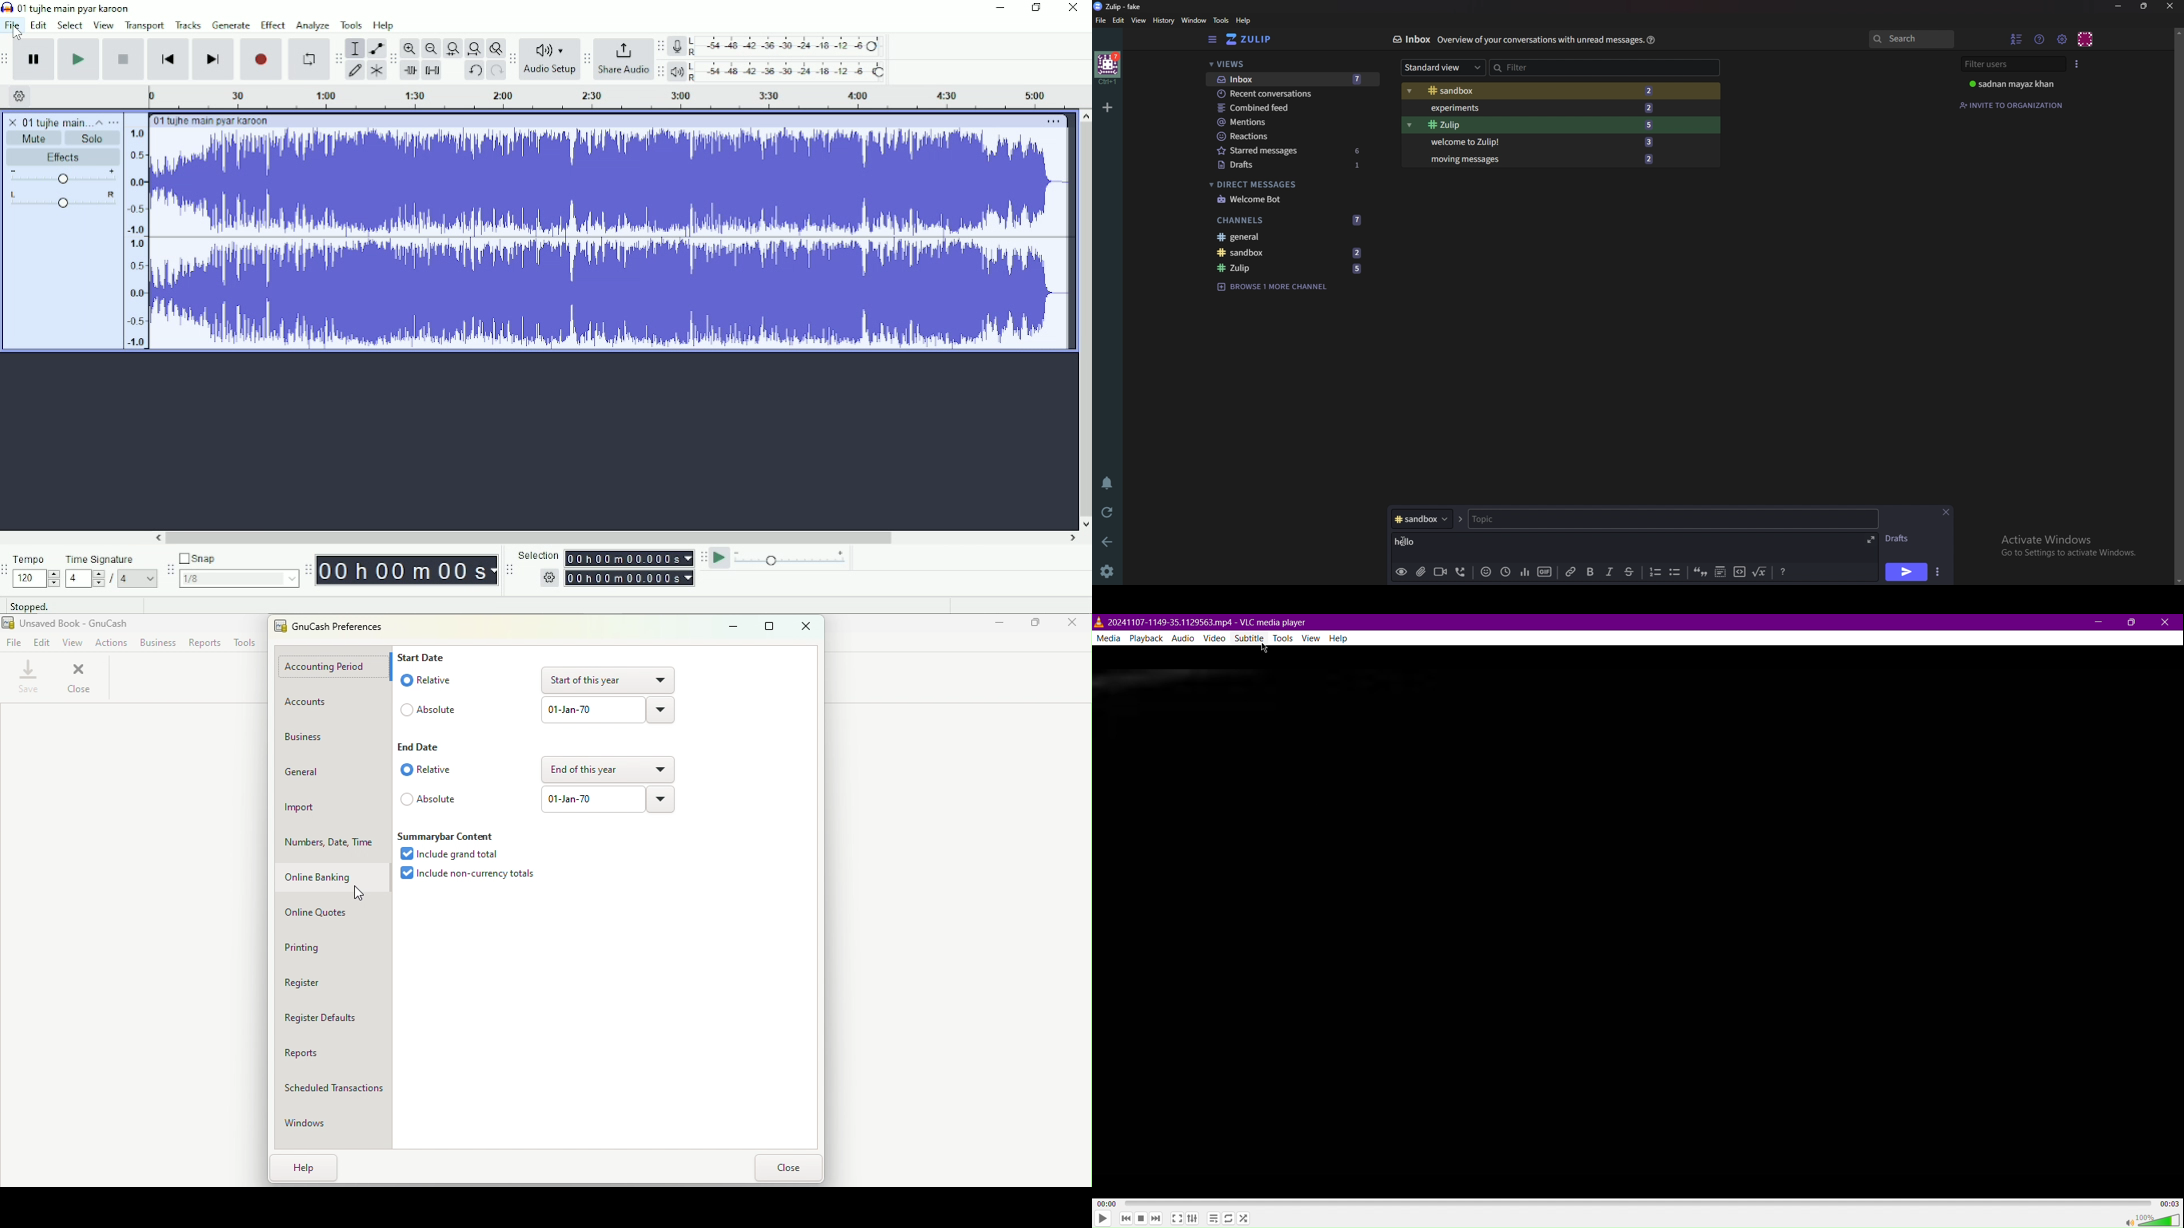 This screenshot has width=2184, height=1232. What do you see at coordinates (781, 72) in the screenshot?
I see `Playback meter` at bounding box center [781, 72].